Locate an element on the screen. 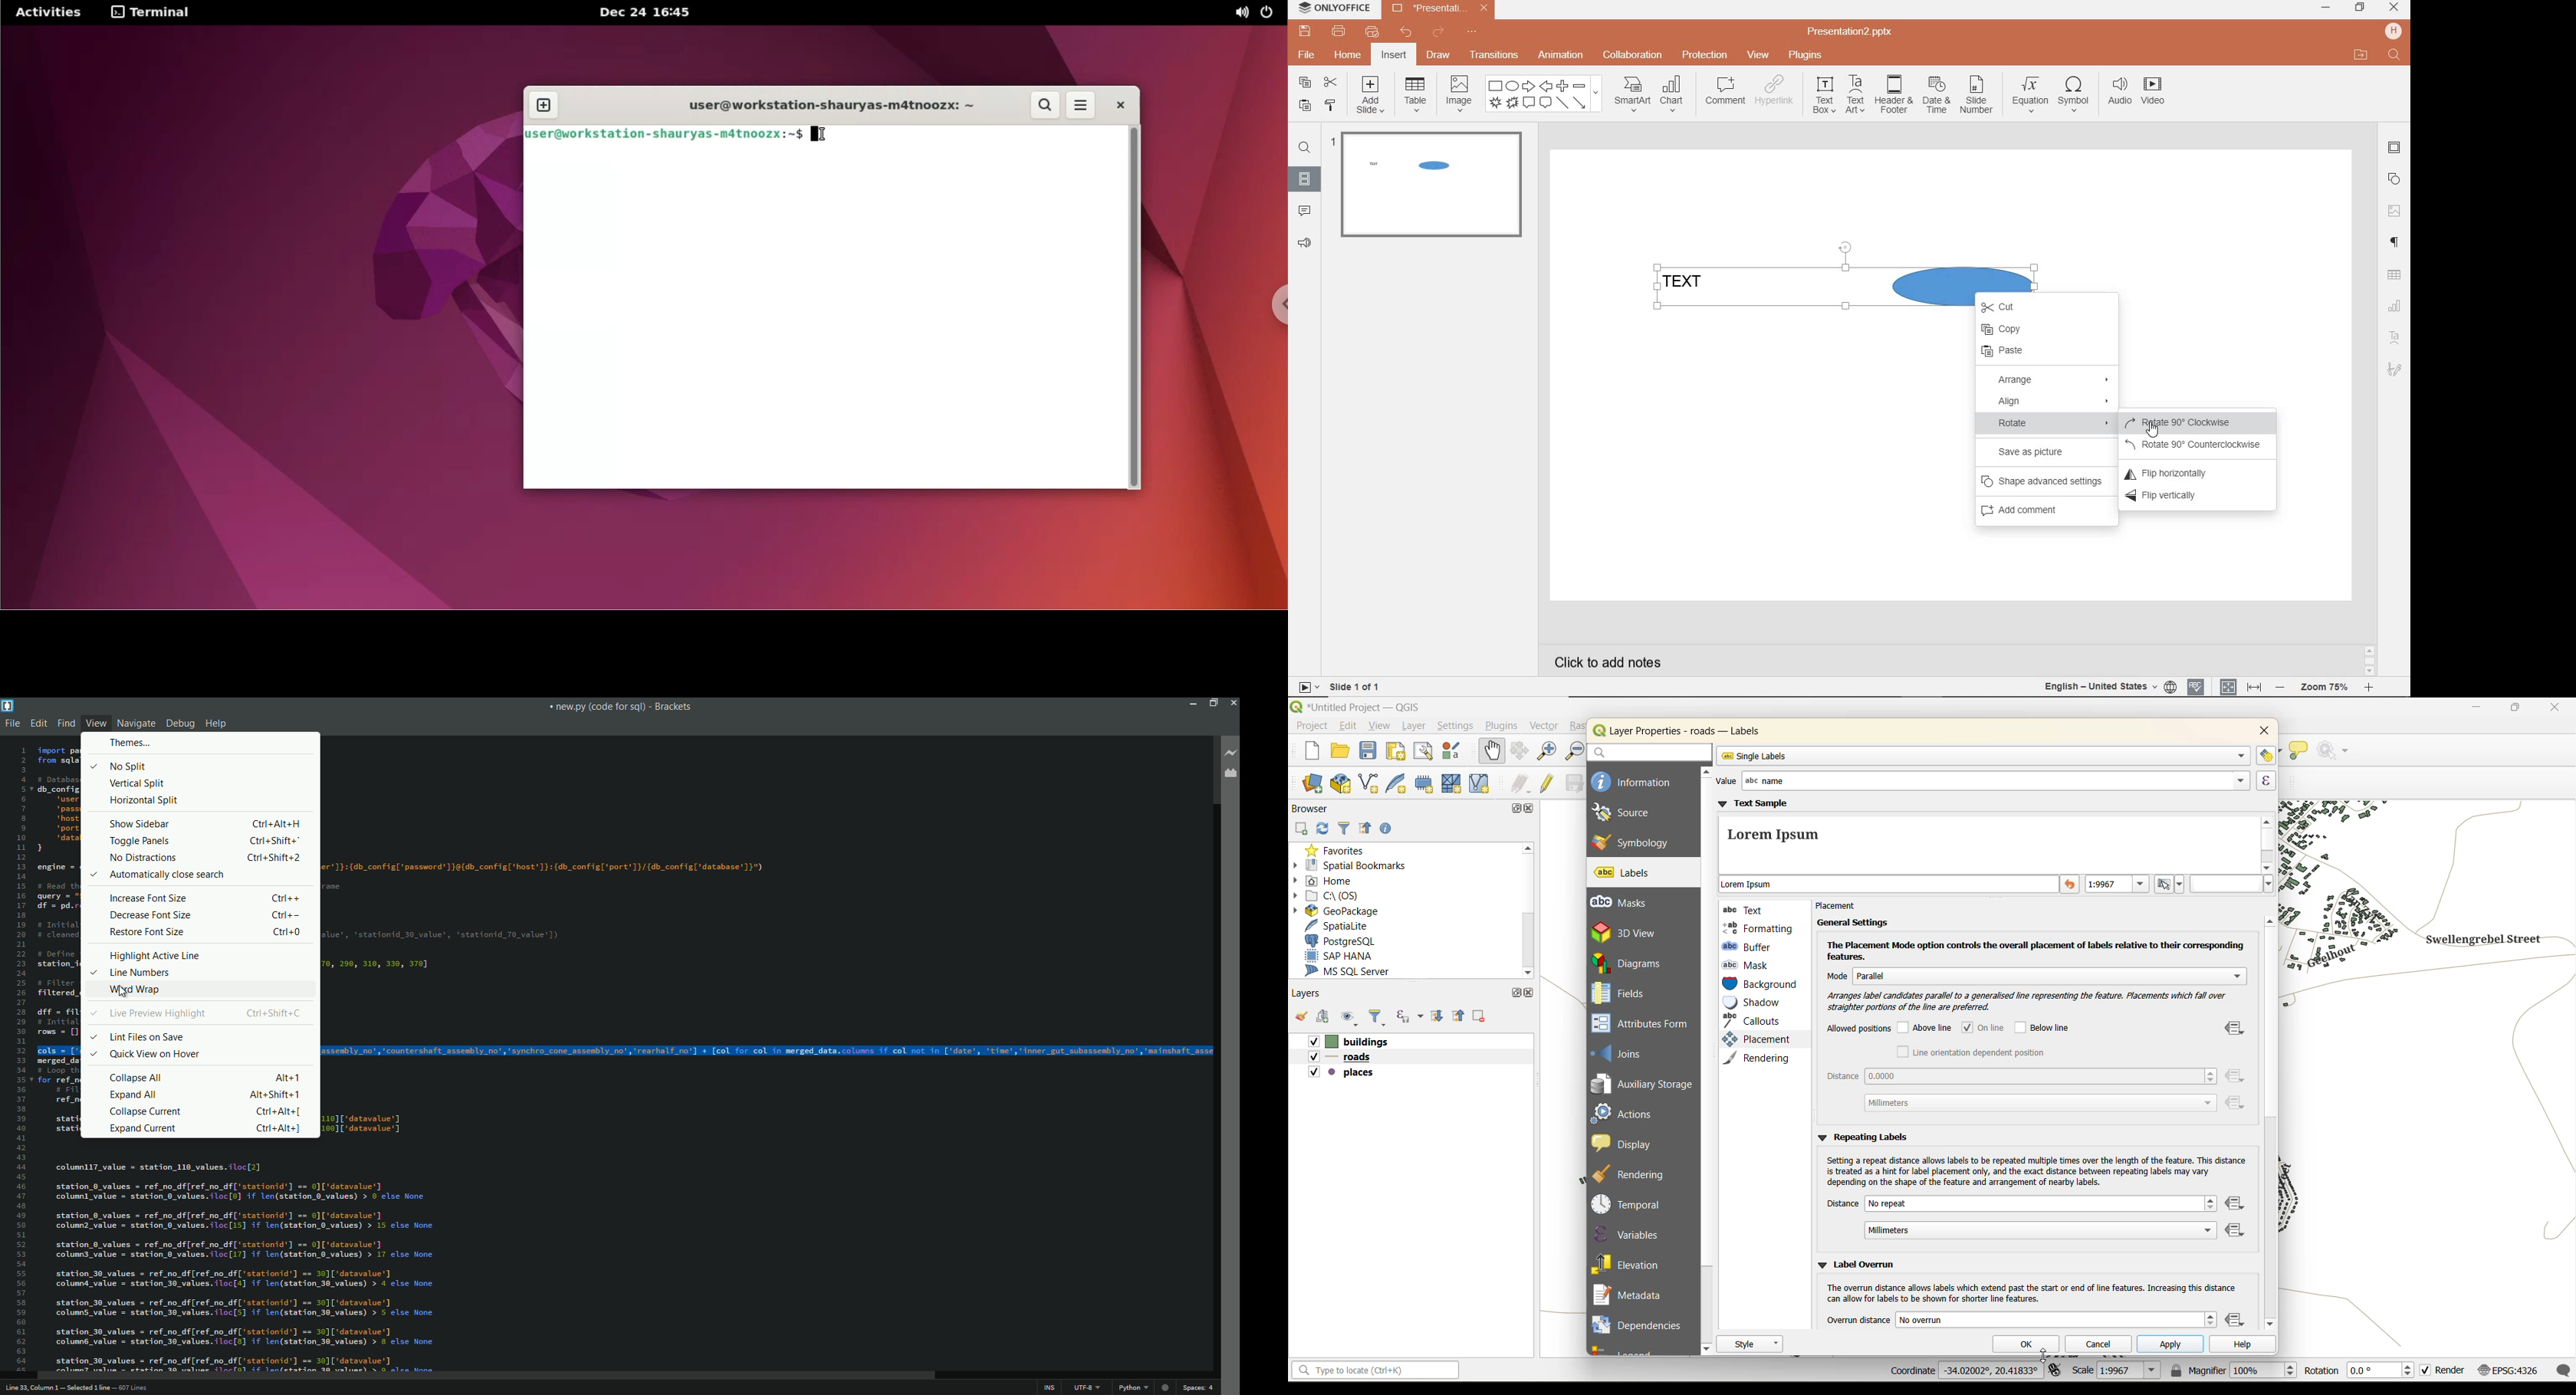  SLIDE SETTINGS is located at coordinates (2395, 148).